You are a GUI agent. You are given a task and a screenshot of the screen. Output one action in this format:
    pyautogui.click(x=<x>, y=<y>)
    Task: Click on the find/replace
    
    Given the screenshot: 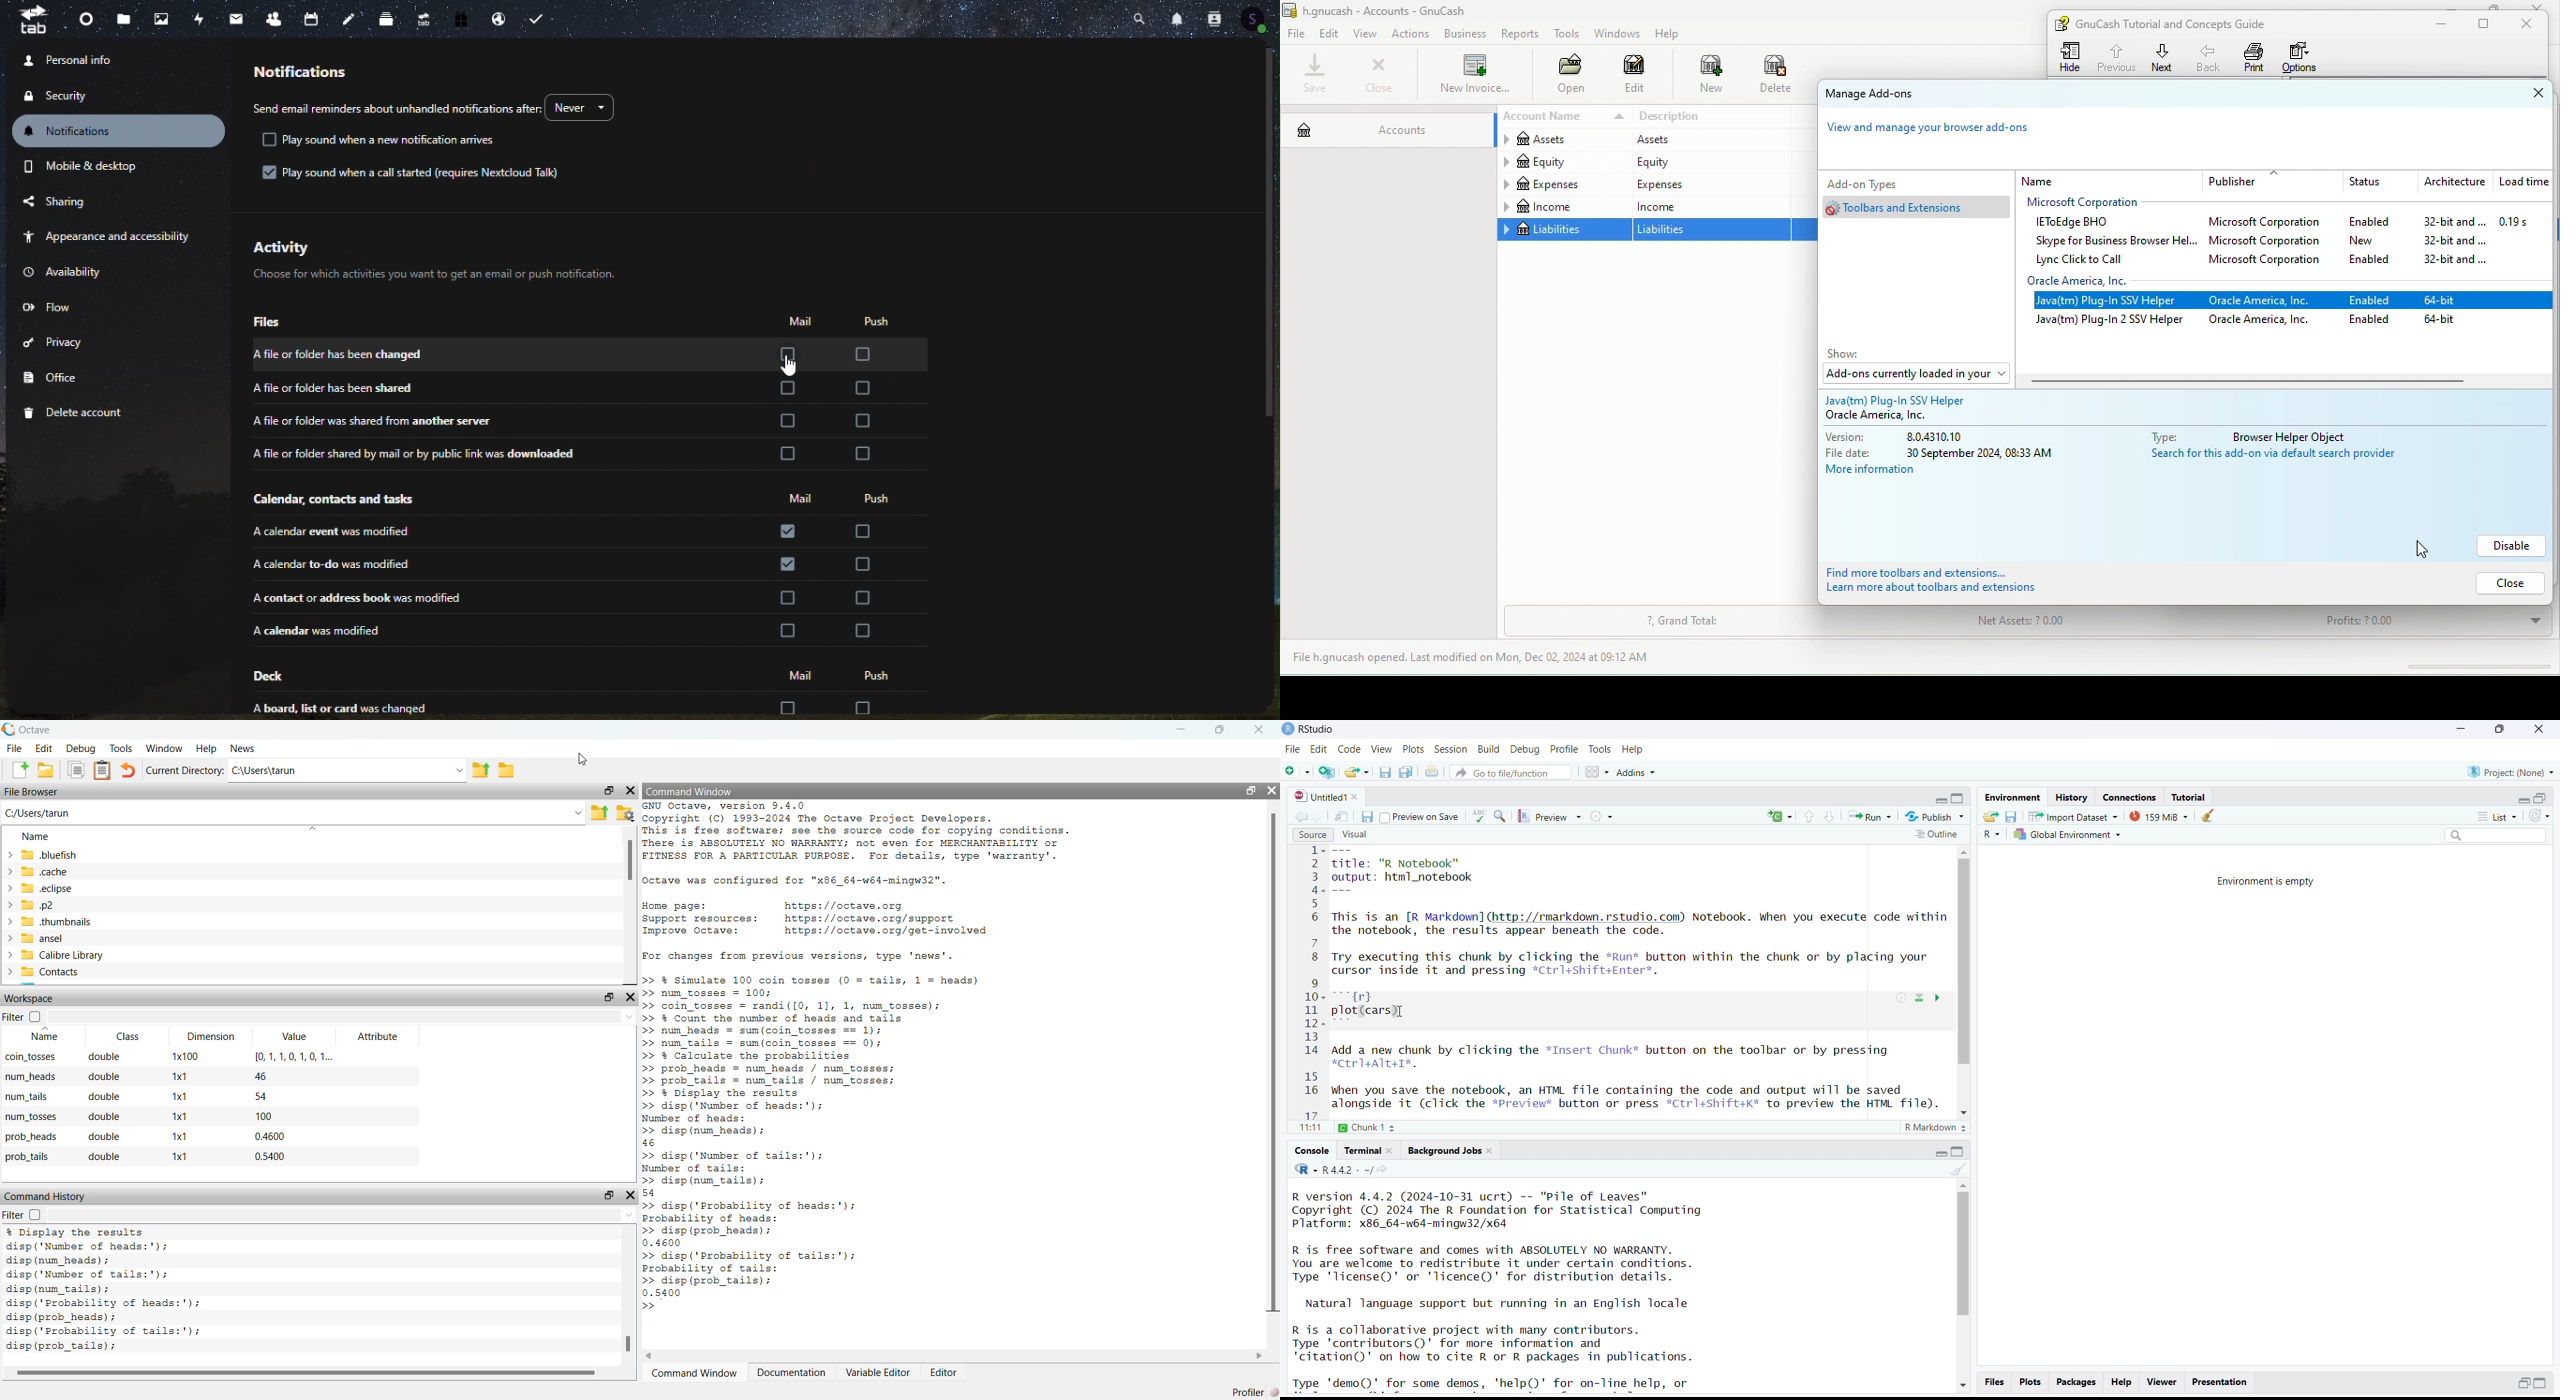 What is the action you would take?
    pyautogui.click(x=1501, y=818)
    